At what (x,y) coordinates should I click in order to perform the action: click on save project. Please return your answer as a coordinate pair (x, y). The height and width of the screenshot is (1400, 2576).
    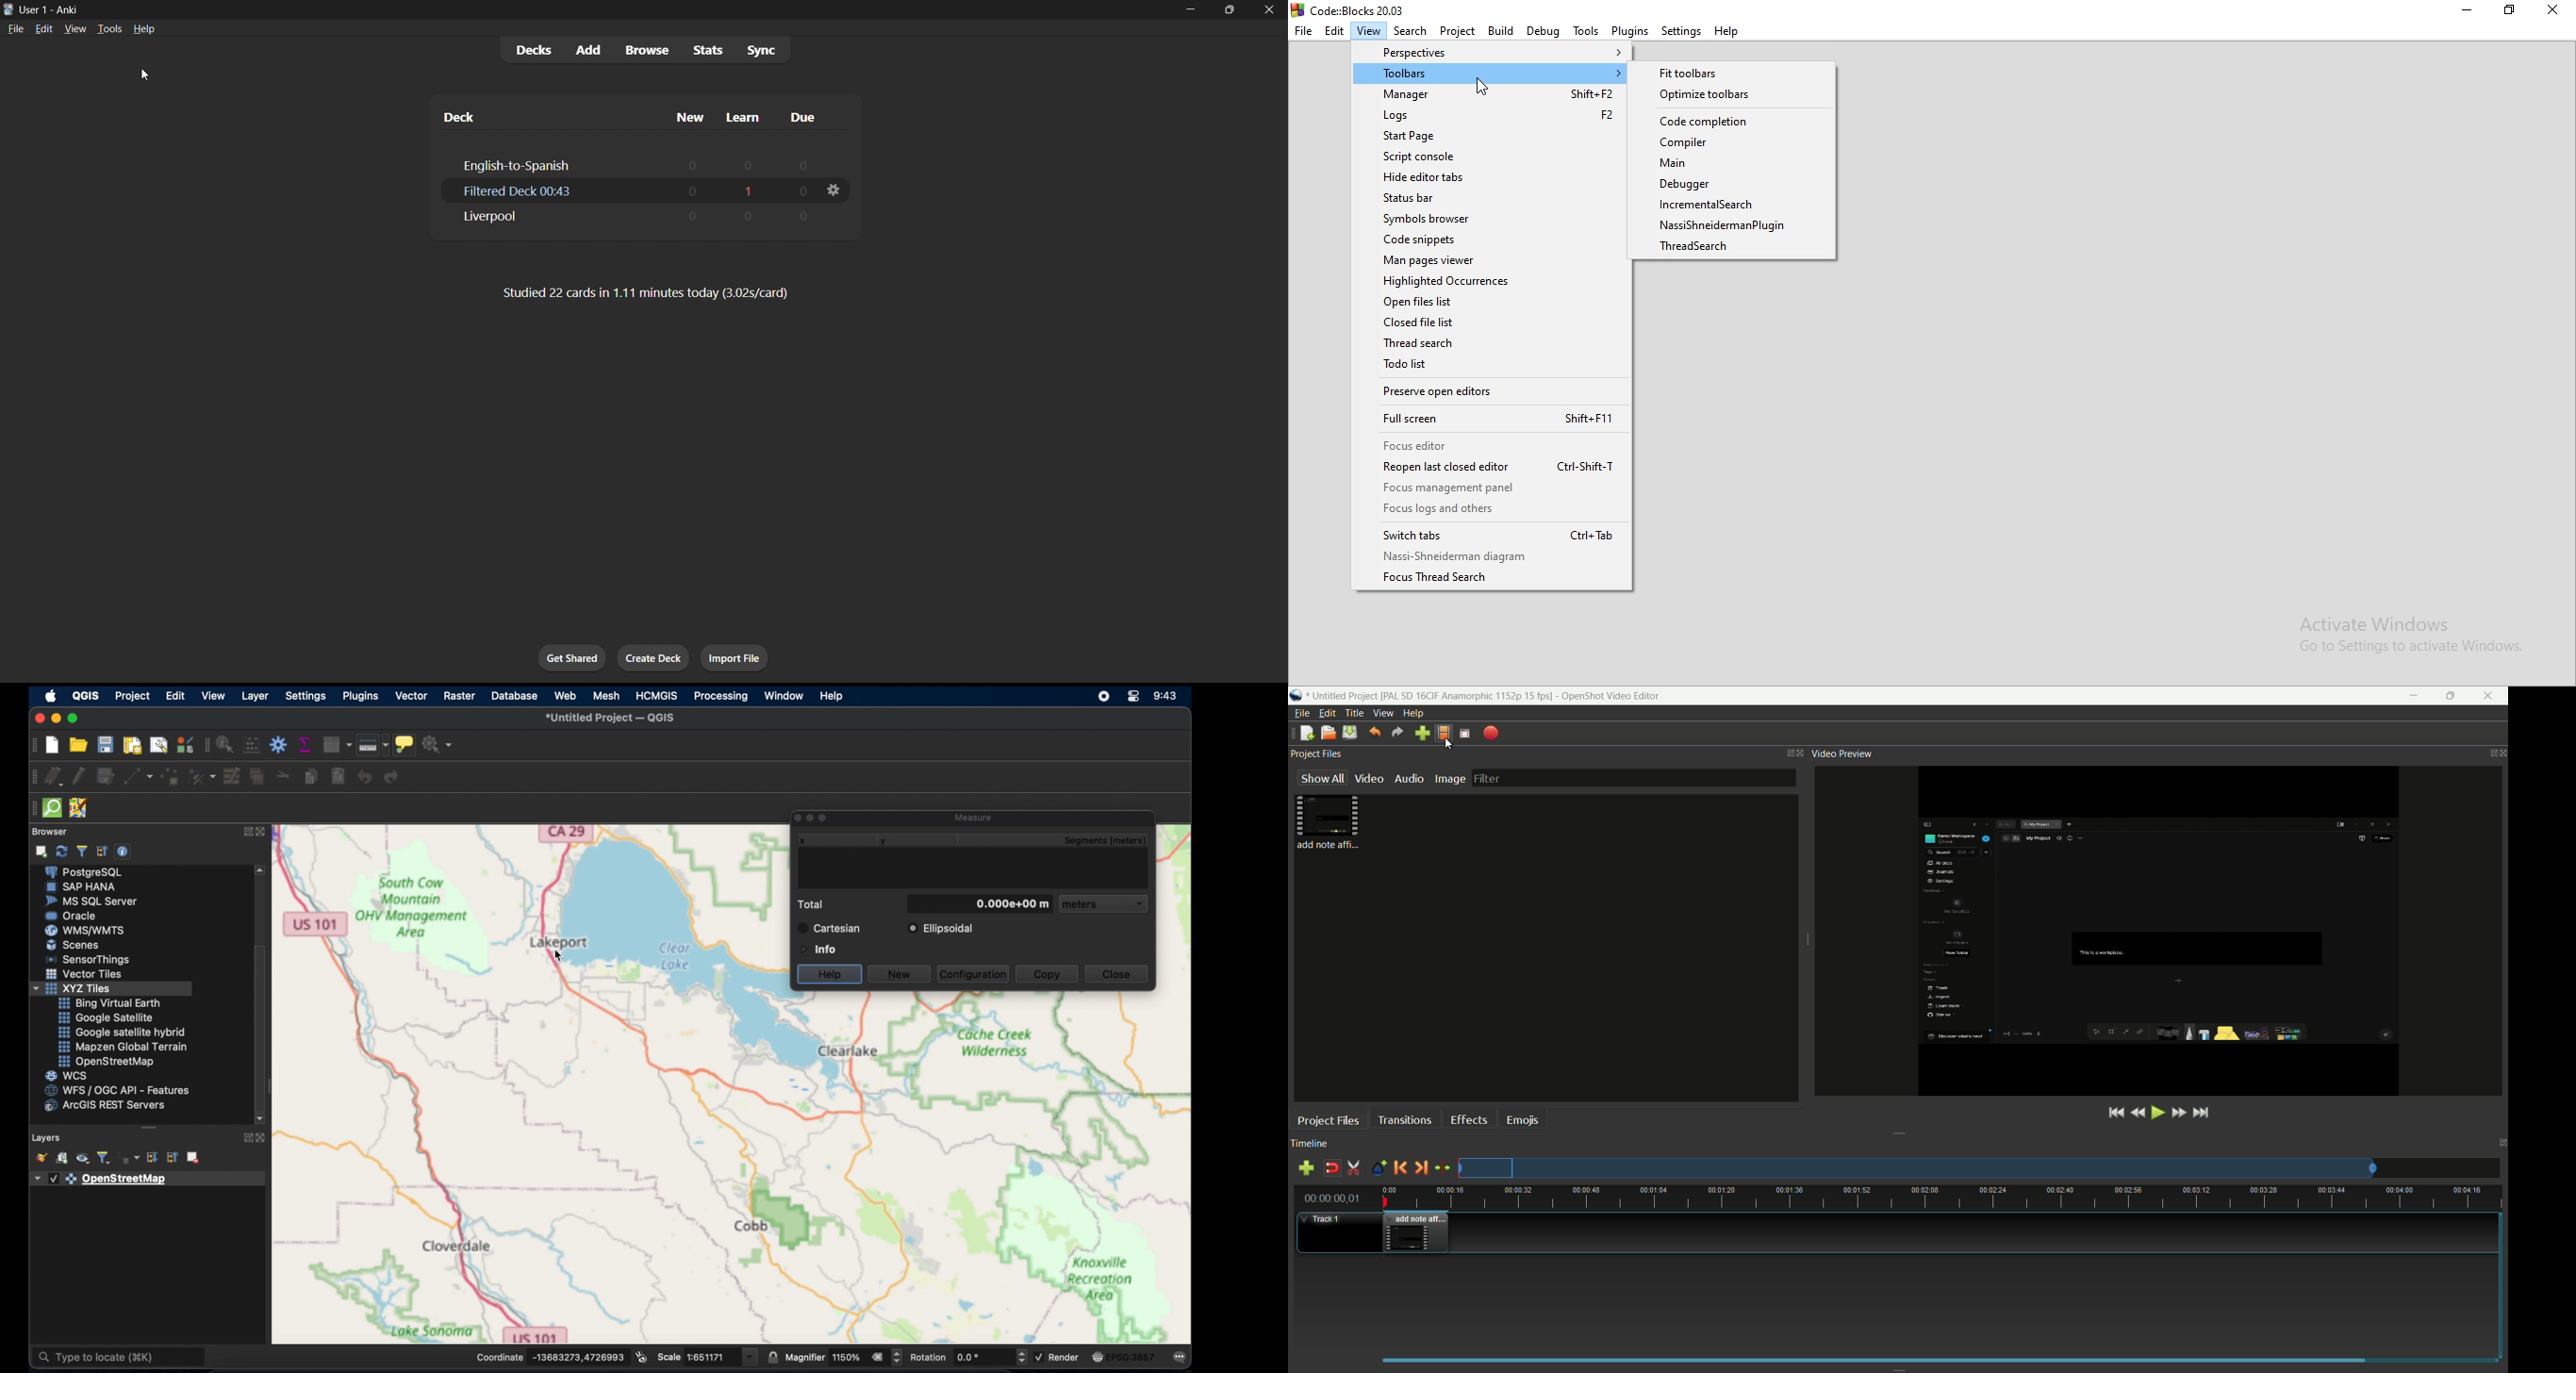
    Looking at the image, I should click on (107, 745).